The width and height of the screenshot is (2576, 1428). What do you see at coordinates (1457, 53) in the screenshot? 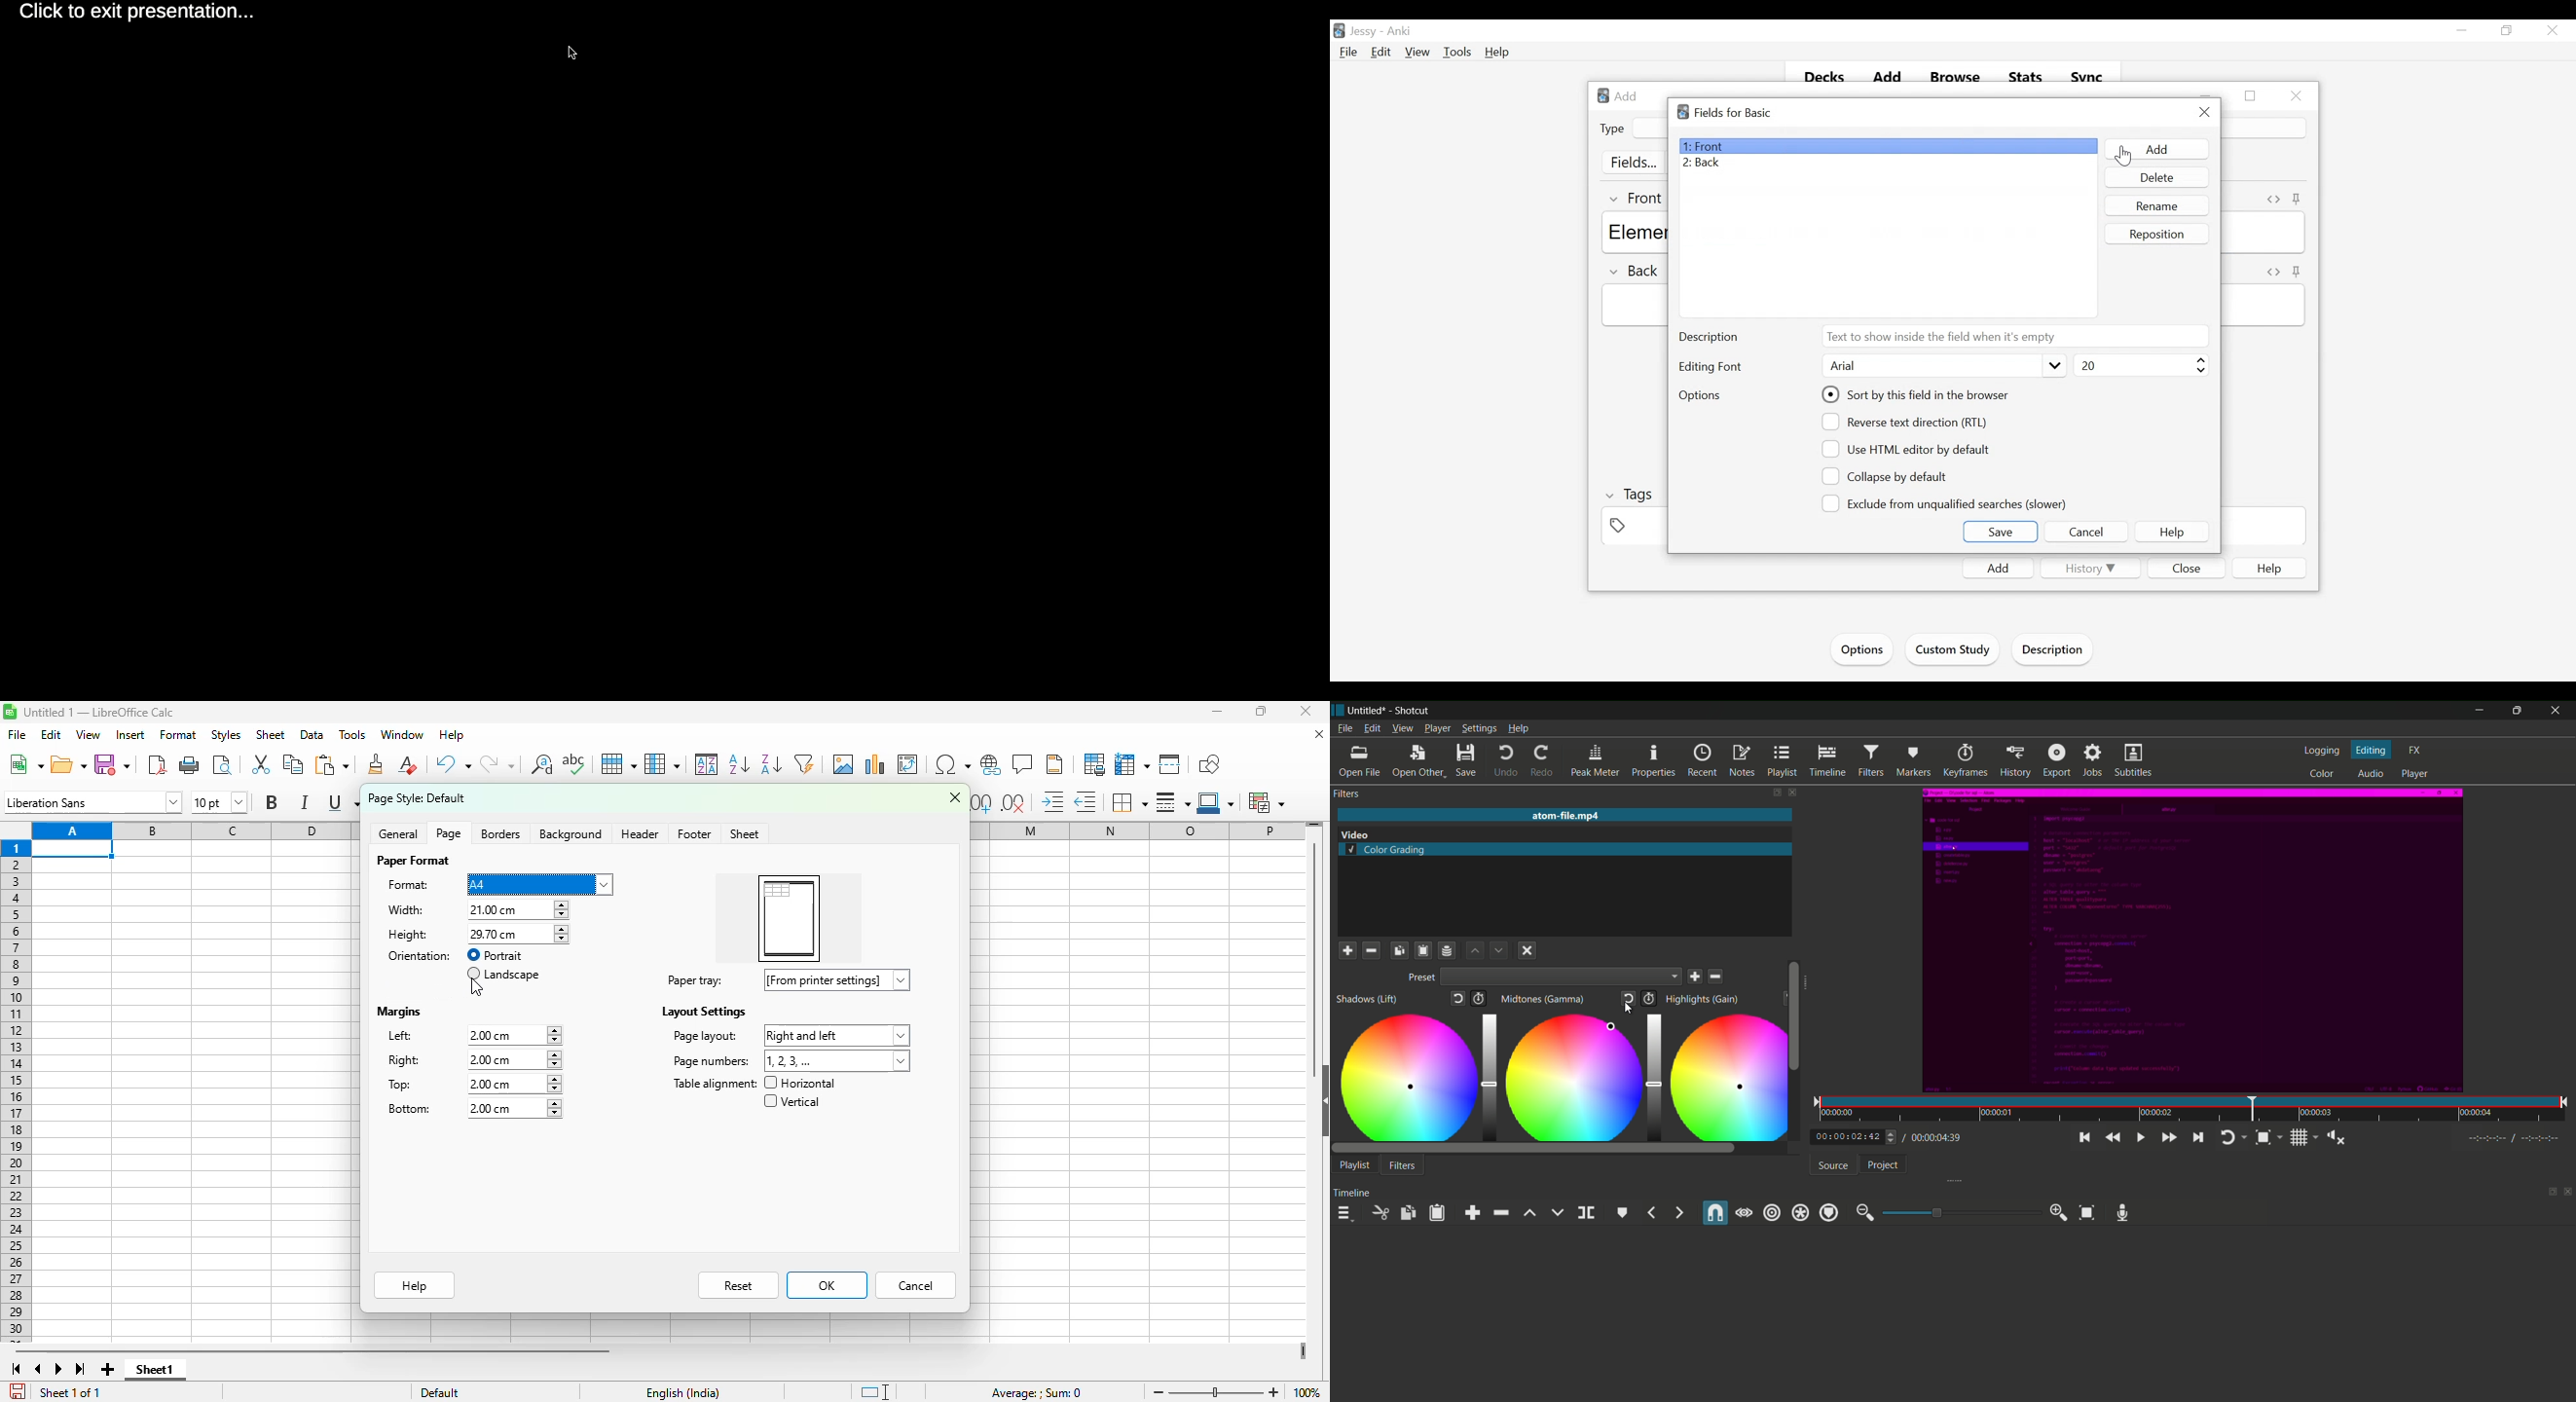
I see `Tools` at bounding box center [1457, 53].